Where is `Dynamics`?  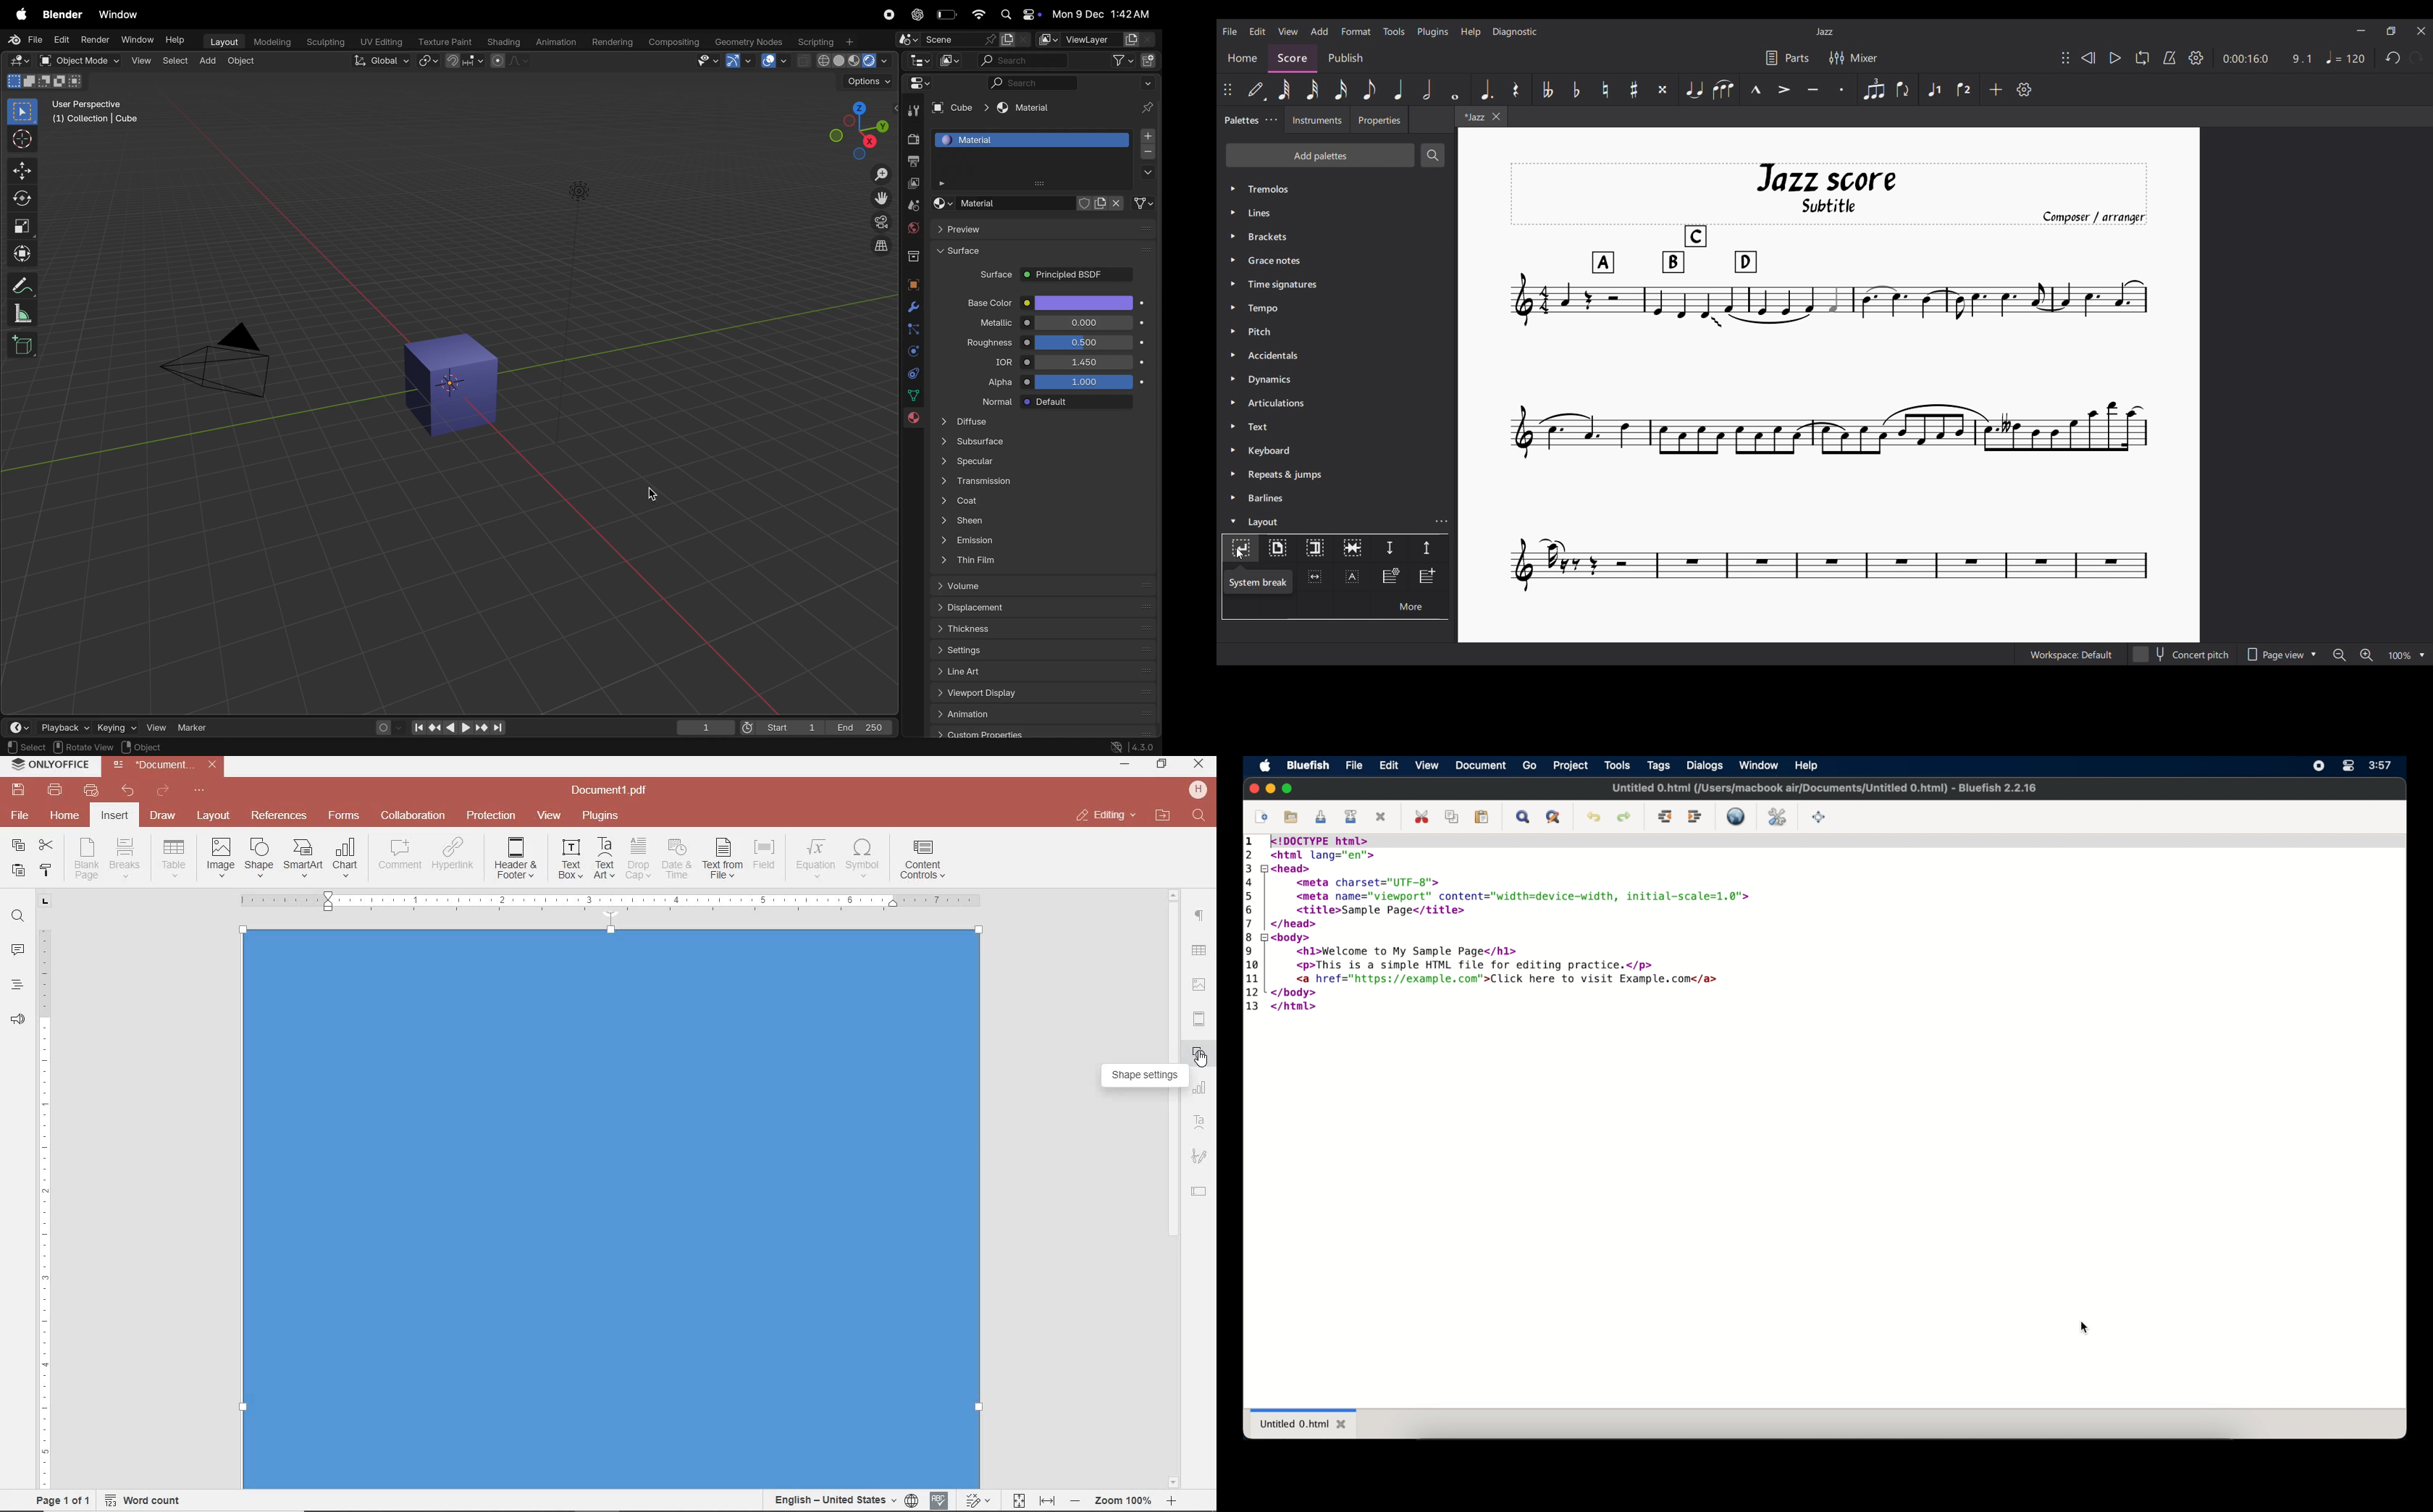 Dynamics is located at coordinates (1337, 379).